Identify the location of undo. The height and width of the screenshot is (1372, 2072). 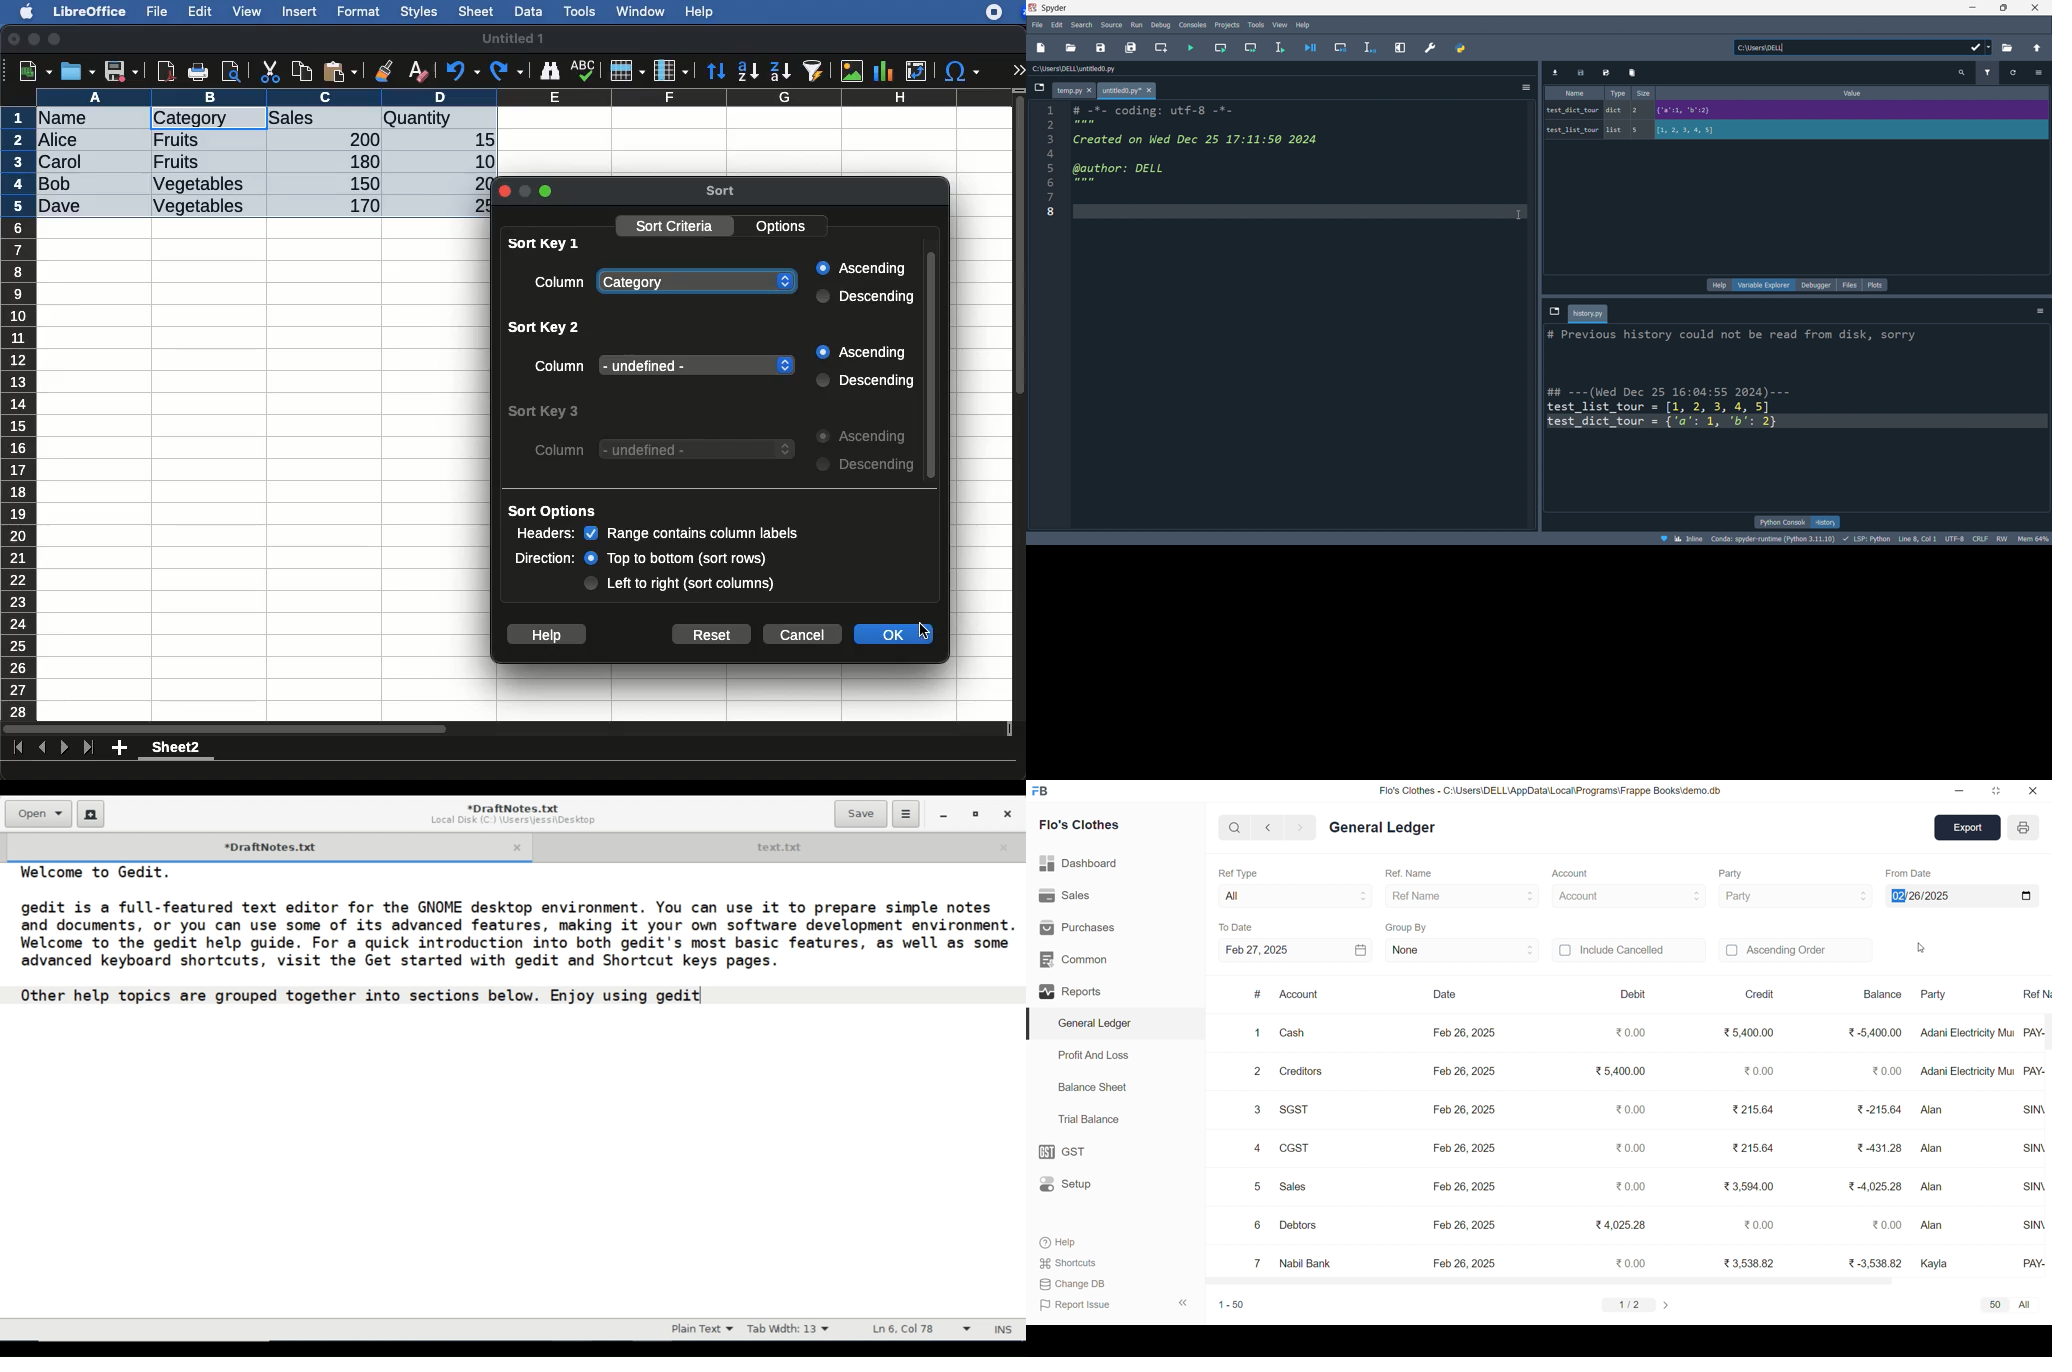
(463, 71).